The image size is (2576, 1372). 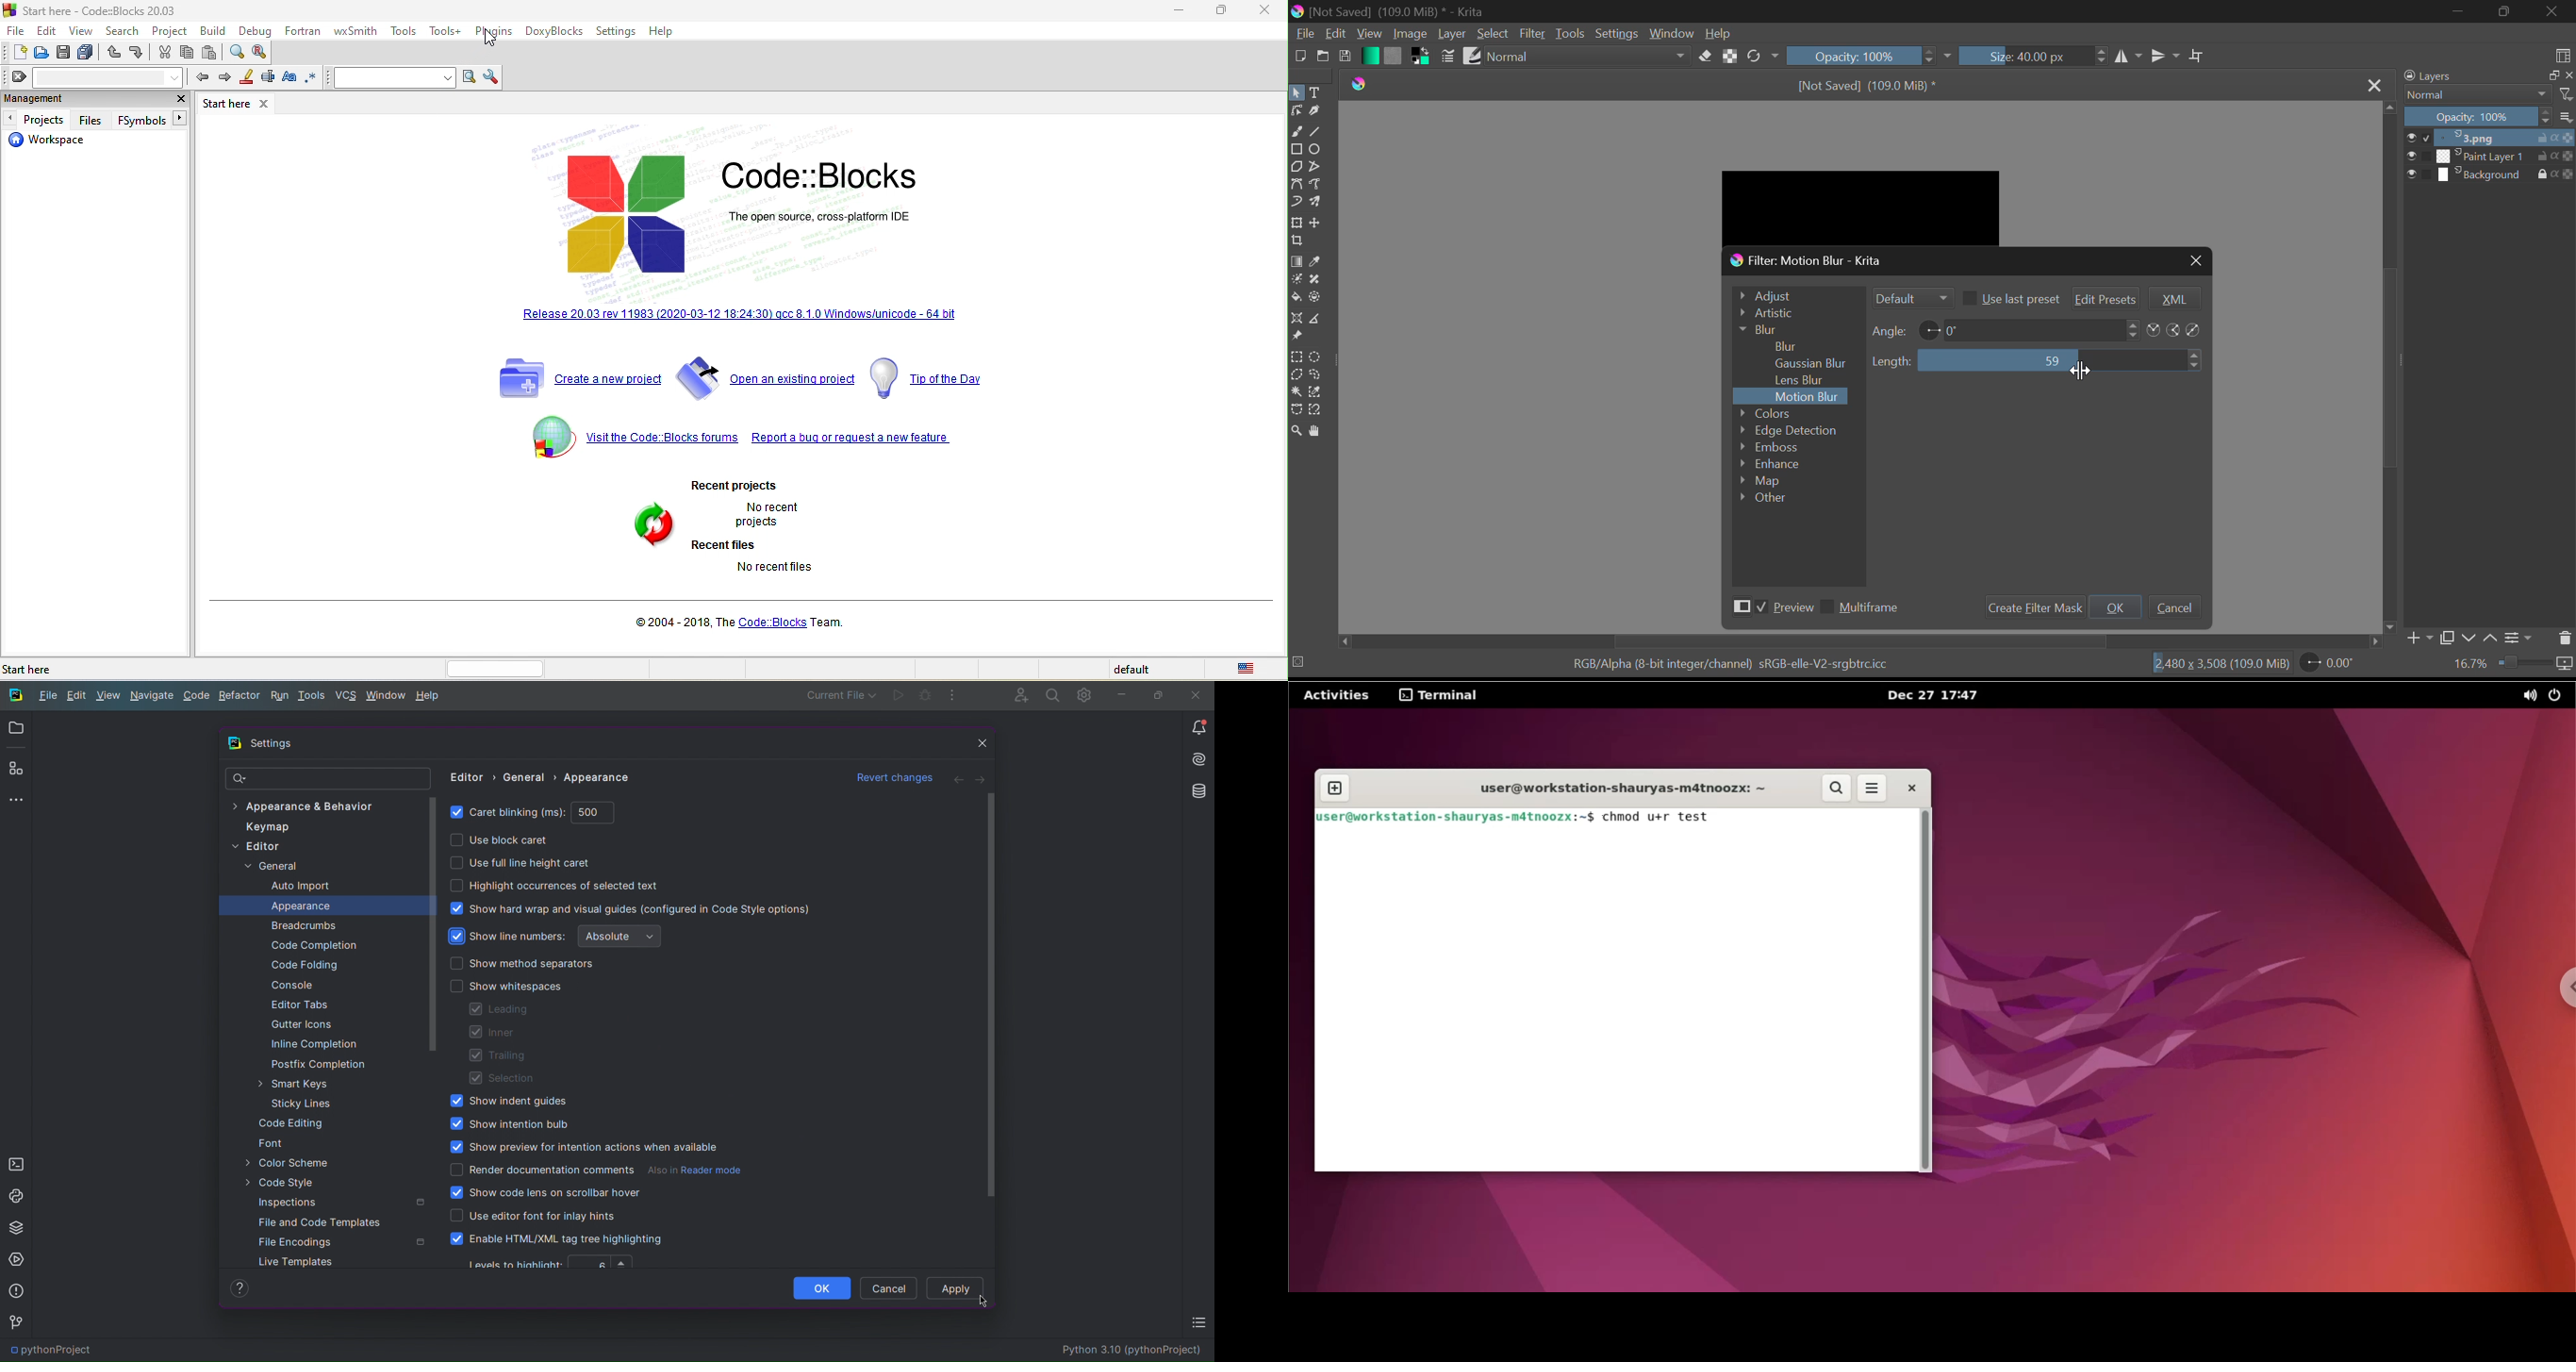 I want to click on View, so click(x=107, y=697).